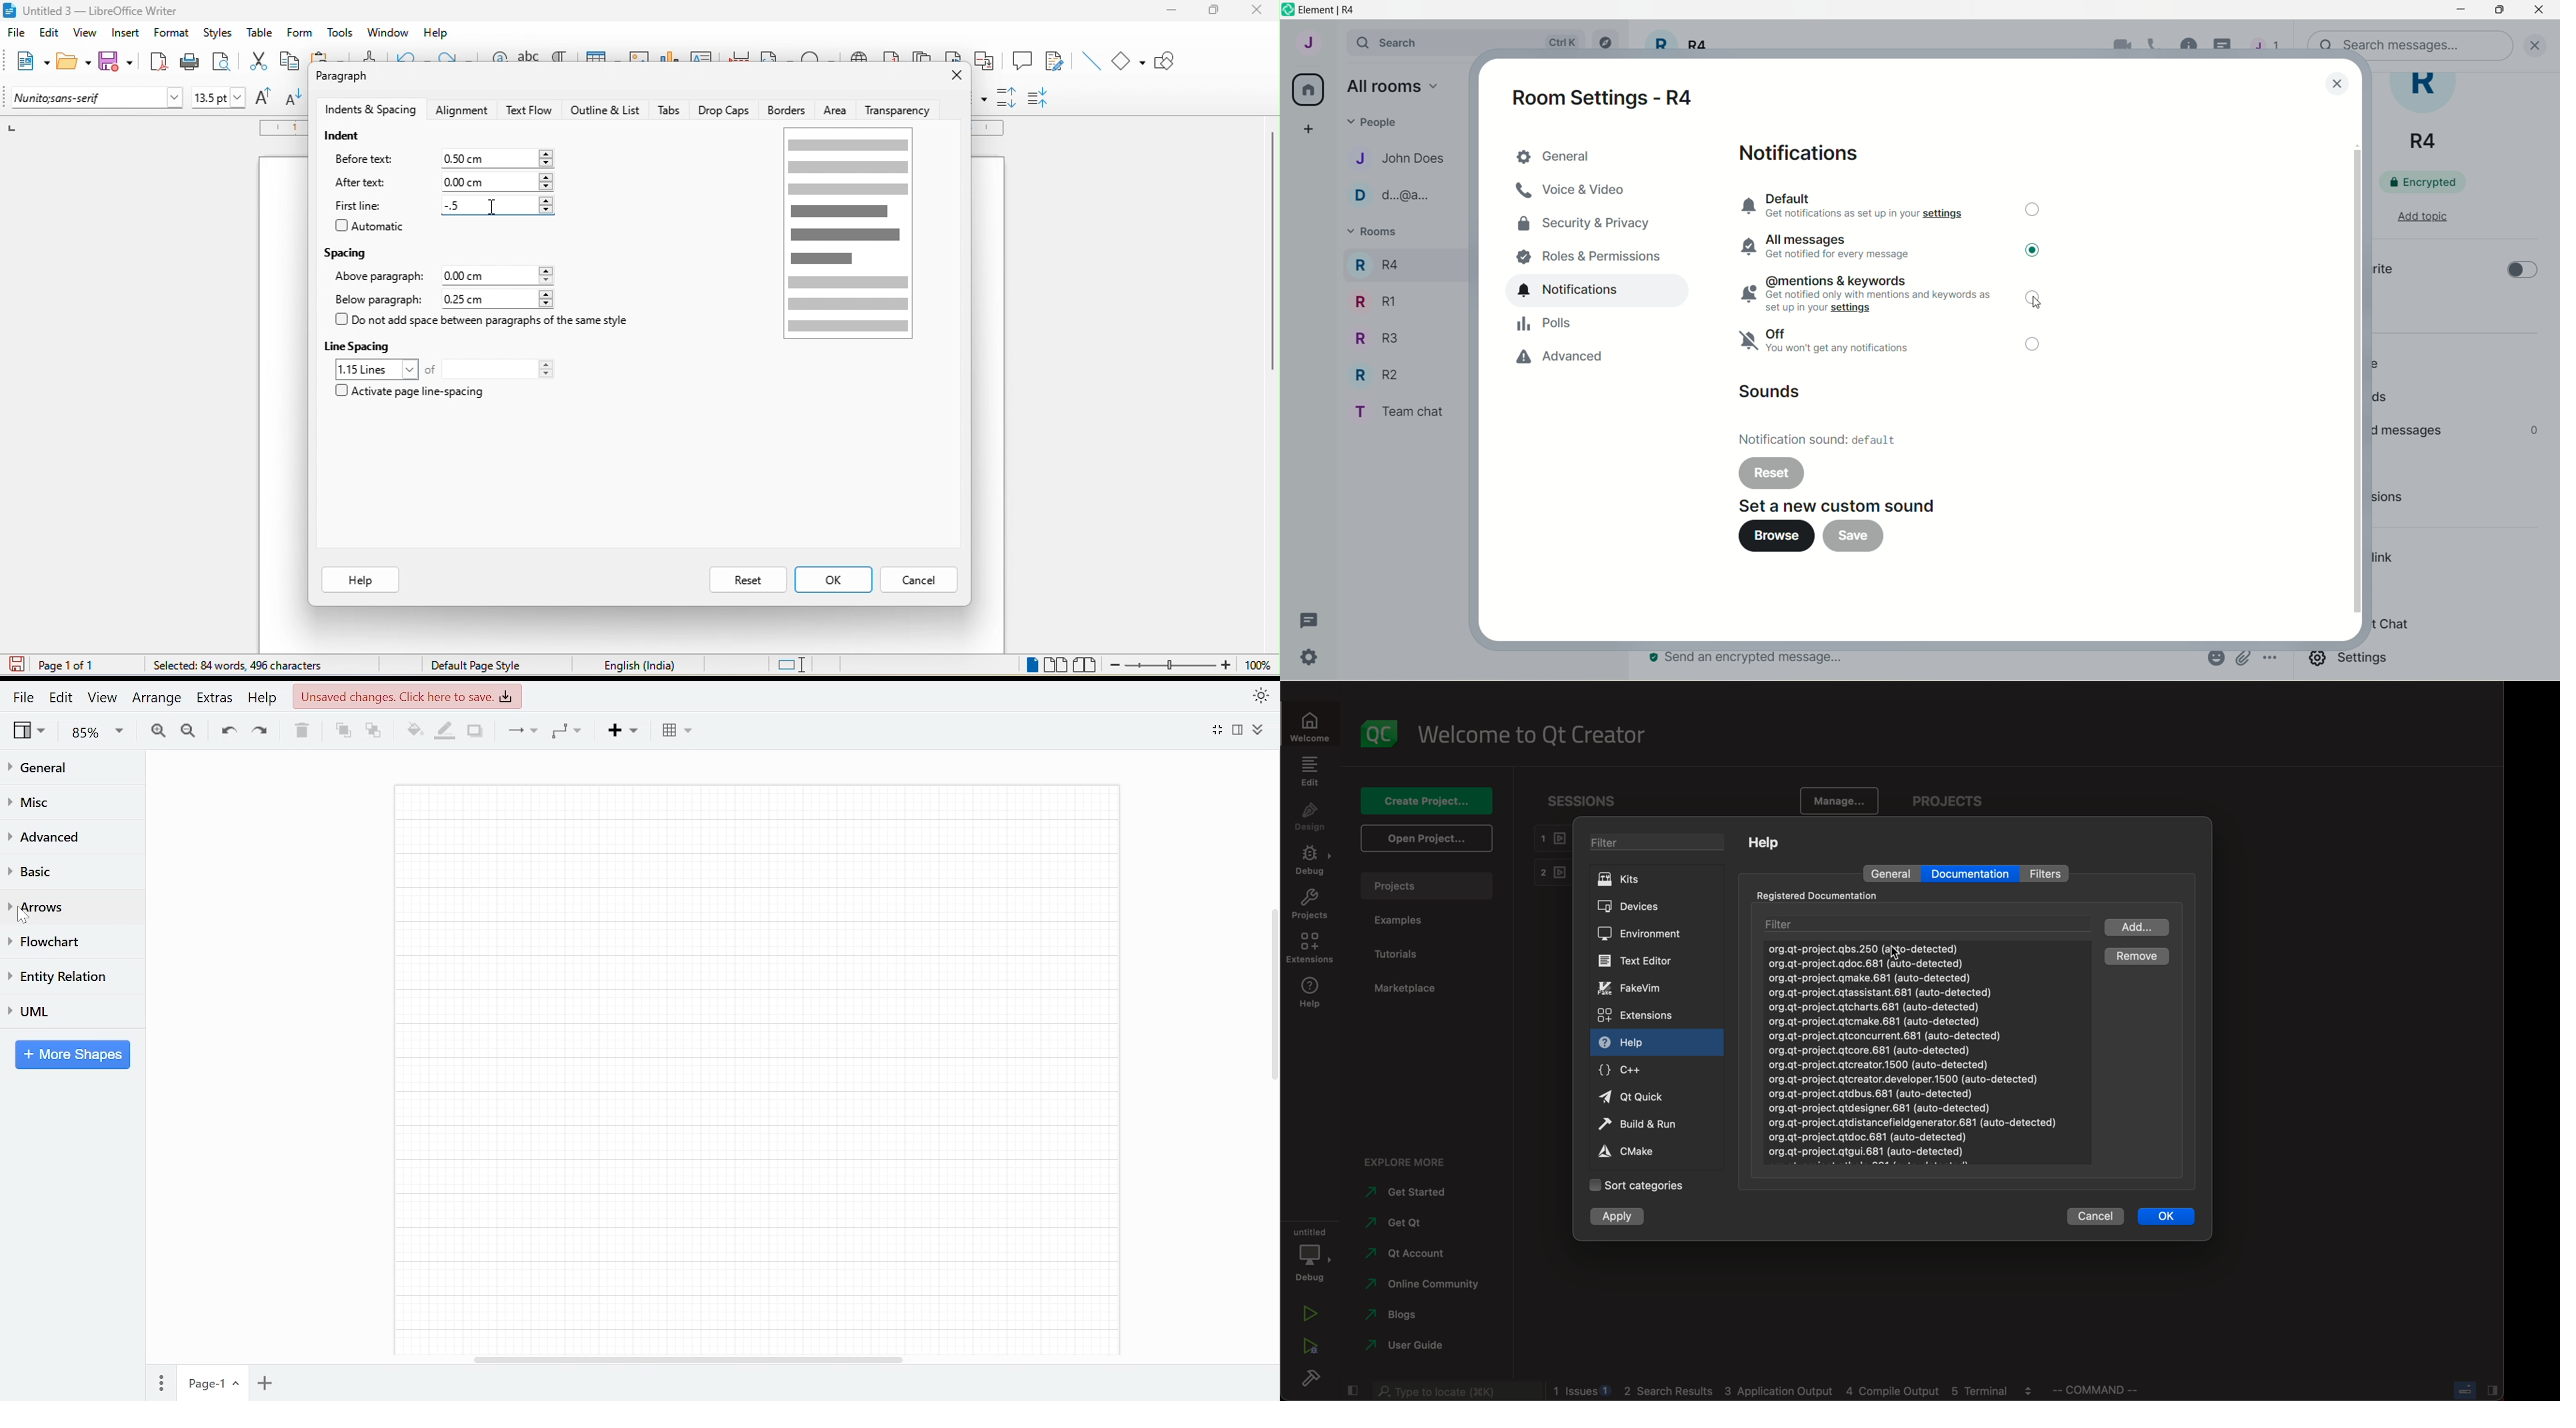 The height and width of the screenshot is (1428, 2576). Describe the element at coordinates (1307, 42) in the screenshot. I see `account` at that location.